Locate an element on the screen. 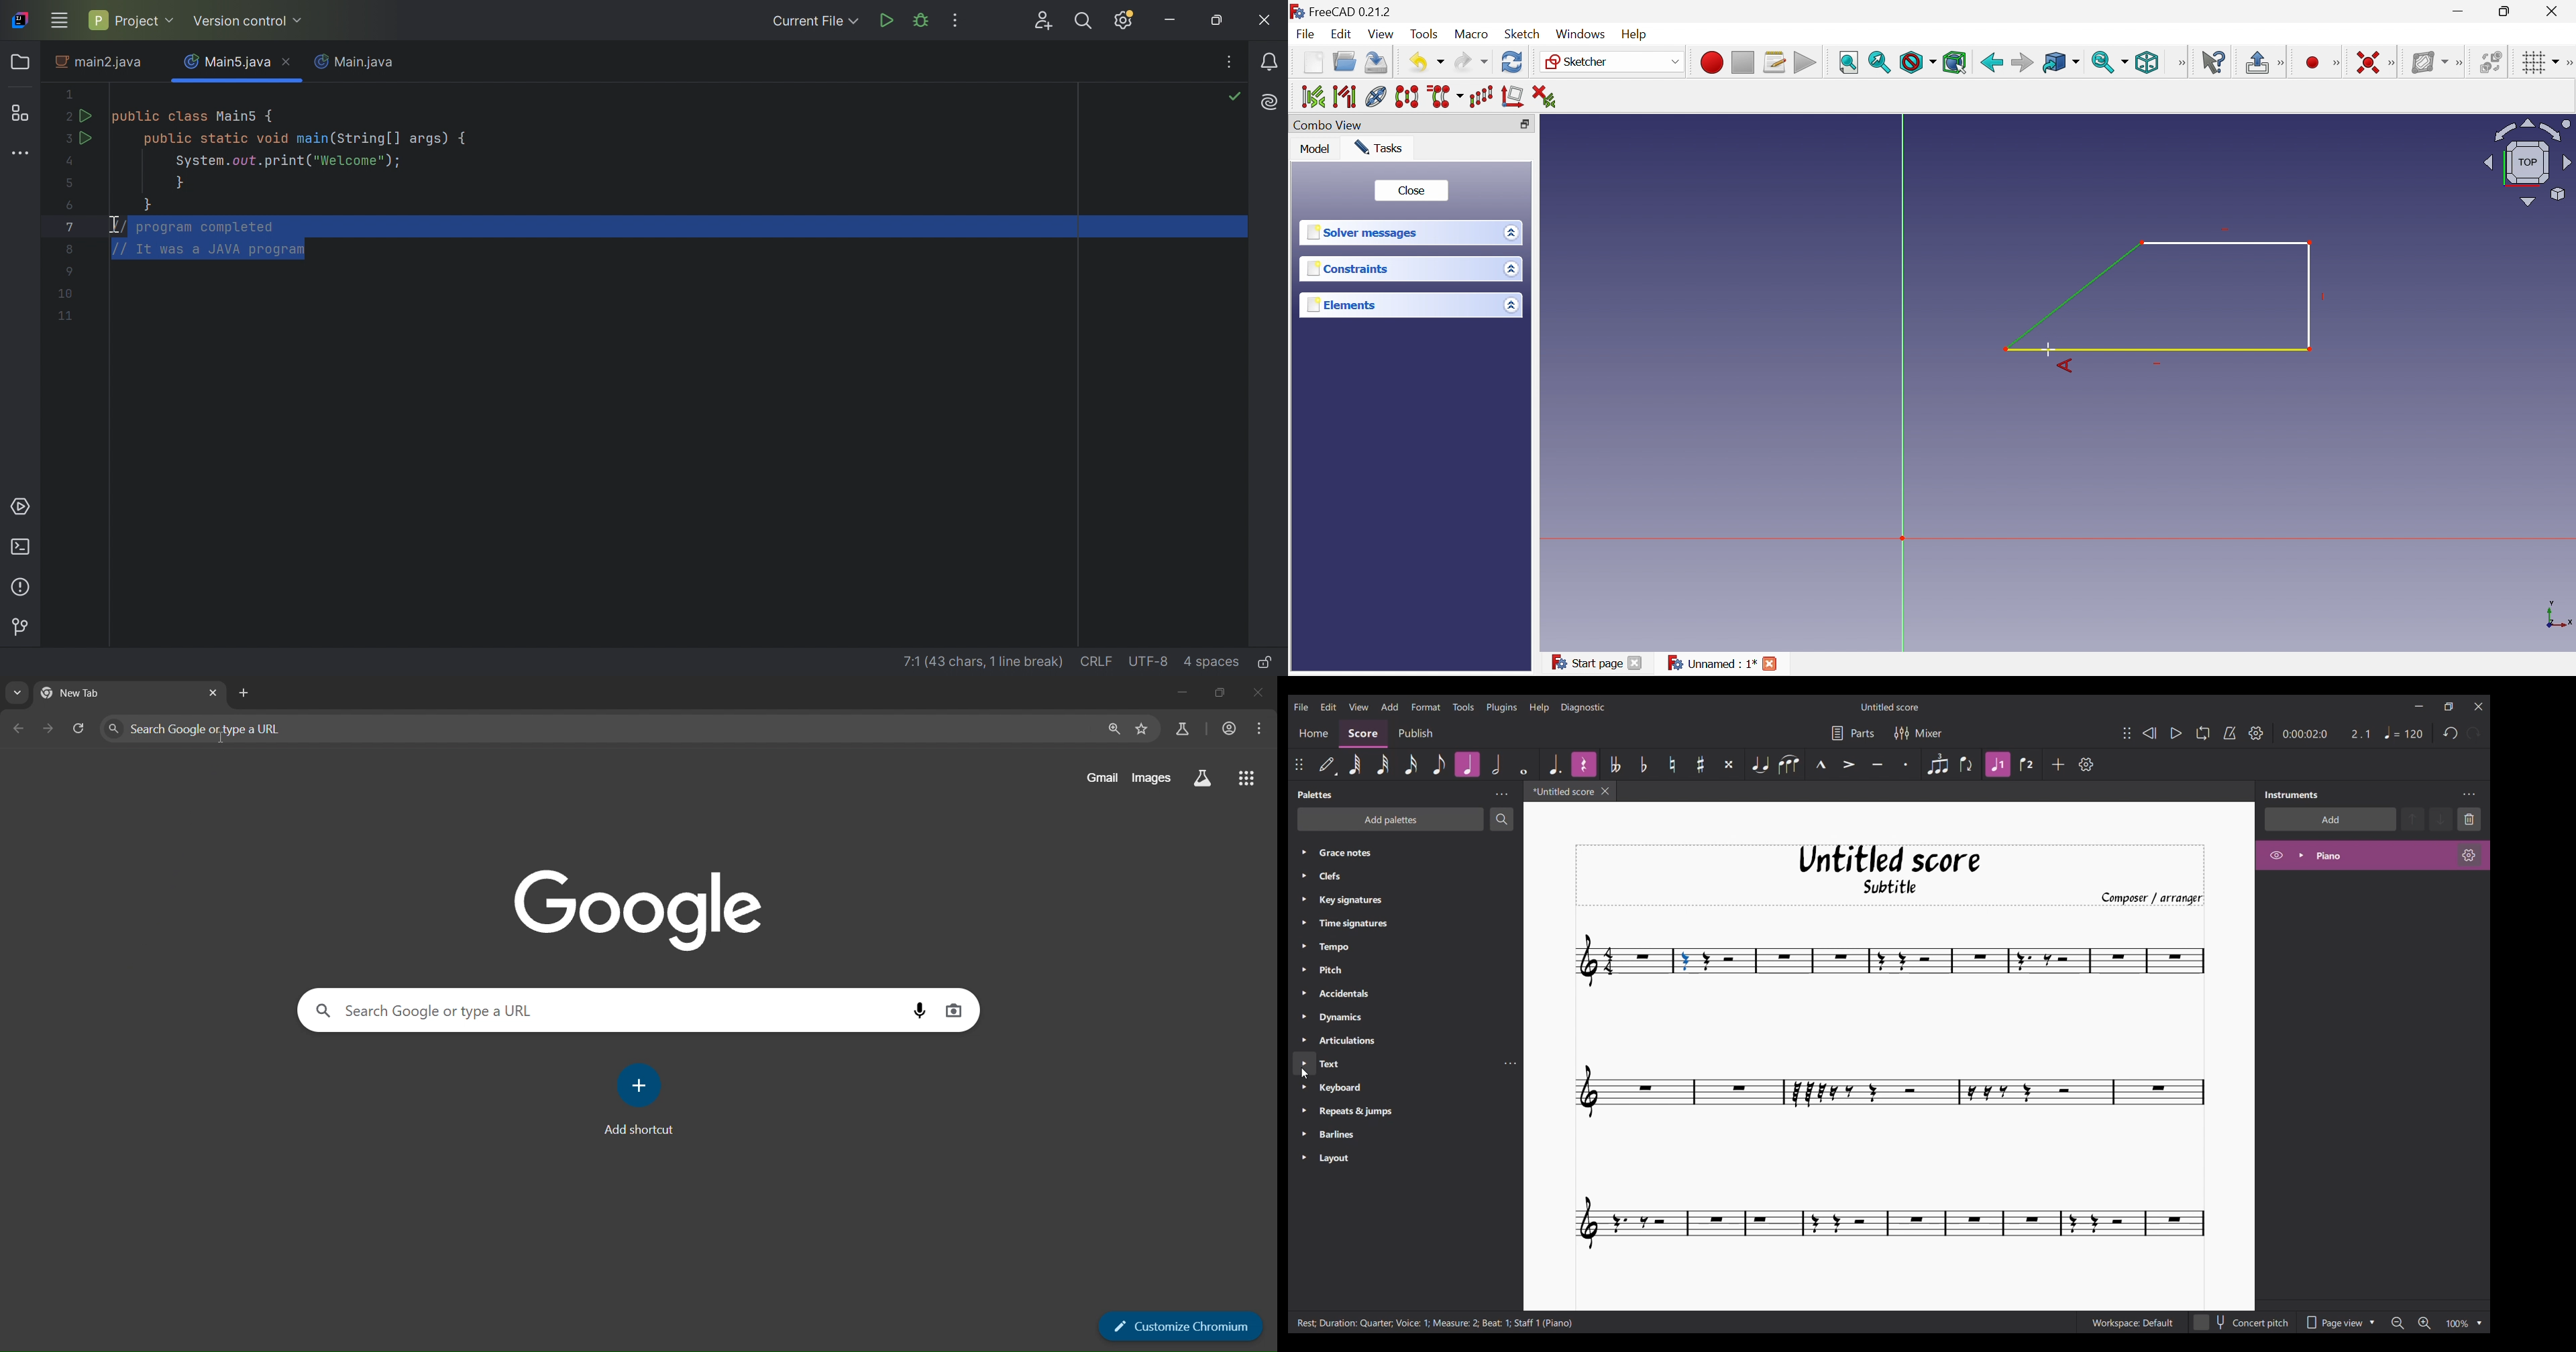 The height and width of the screenshot is (1372, 2576). Clone is located at coordinates (1446, 97).